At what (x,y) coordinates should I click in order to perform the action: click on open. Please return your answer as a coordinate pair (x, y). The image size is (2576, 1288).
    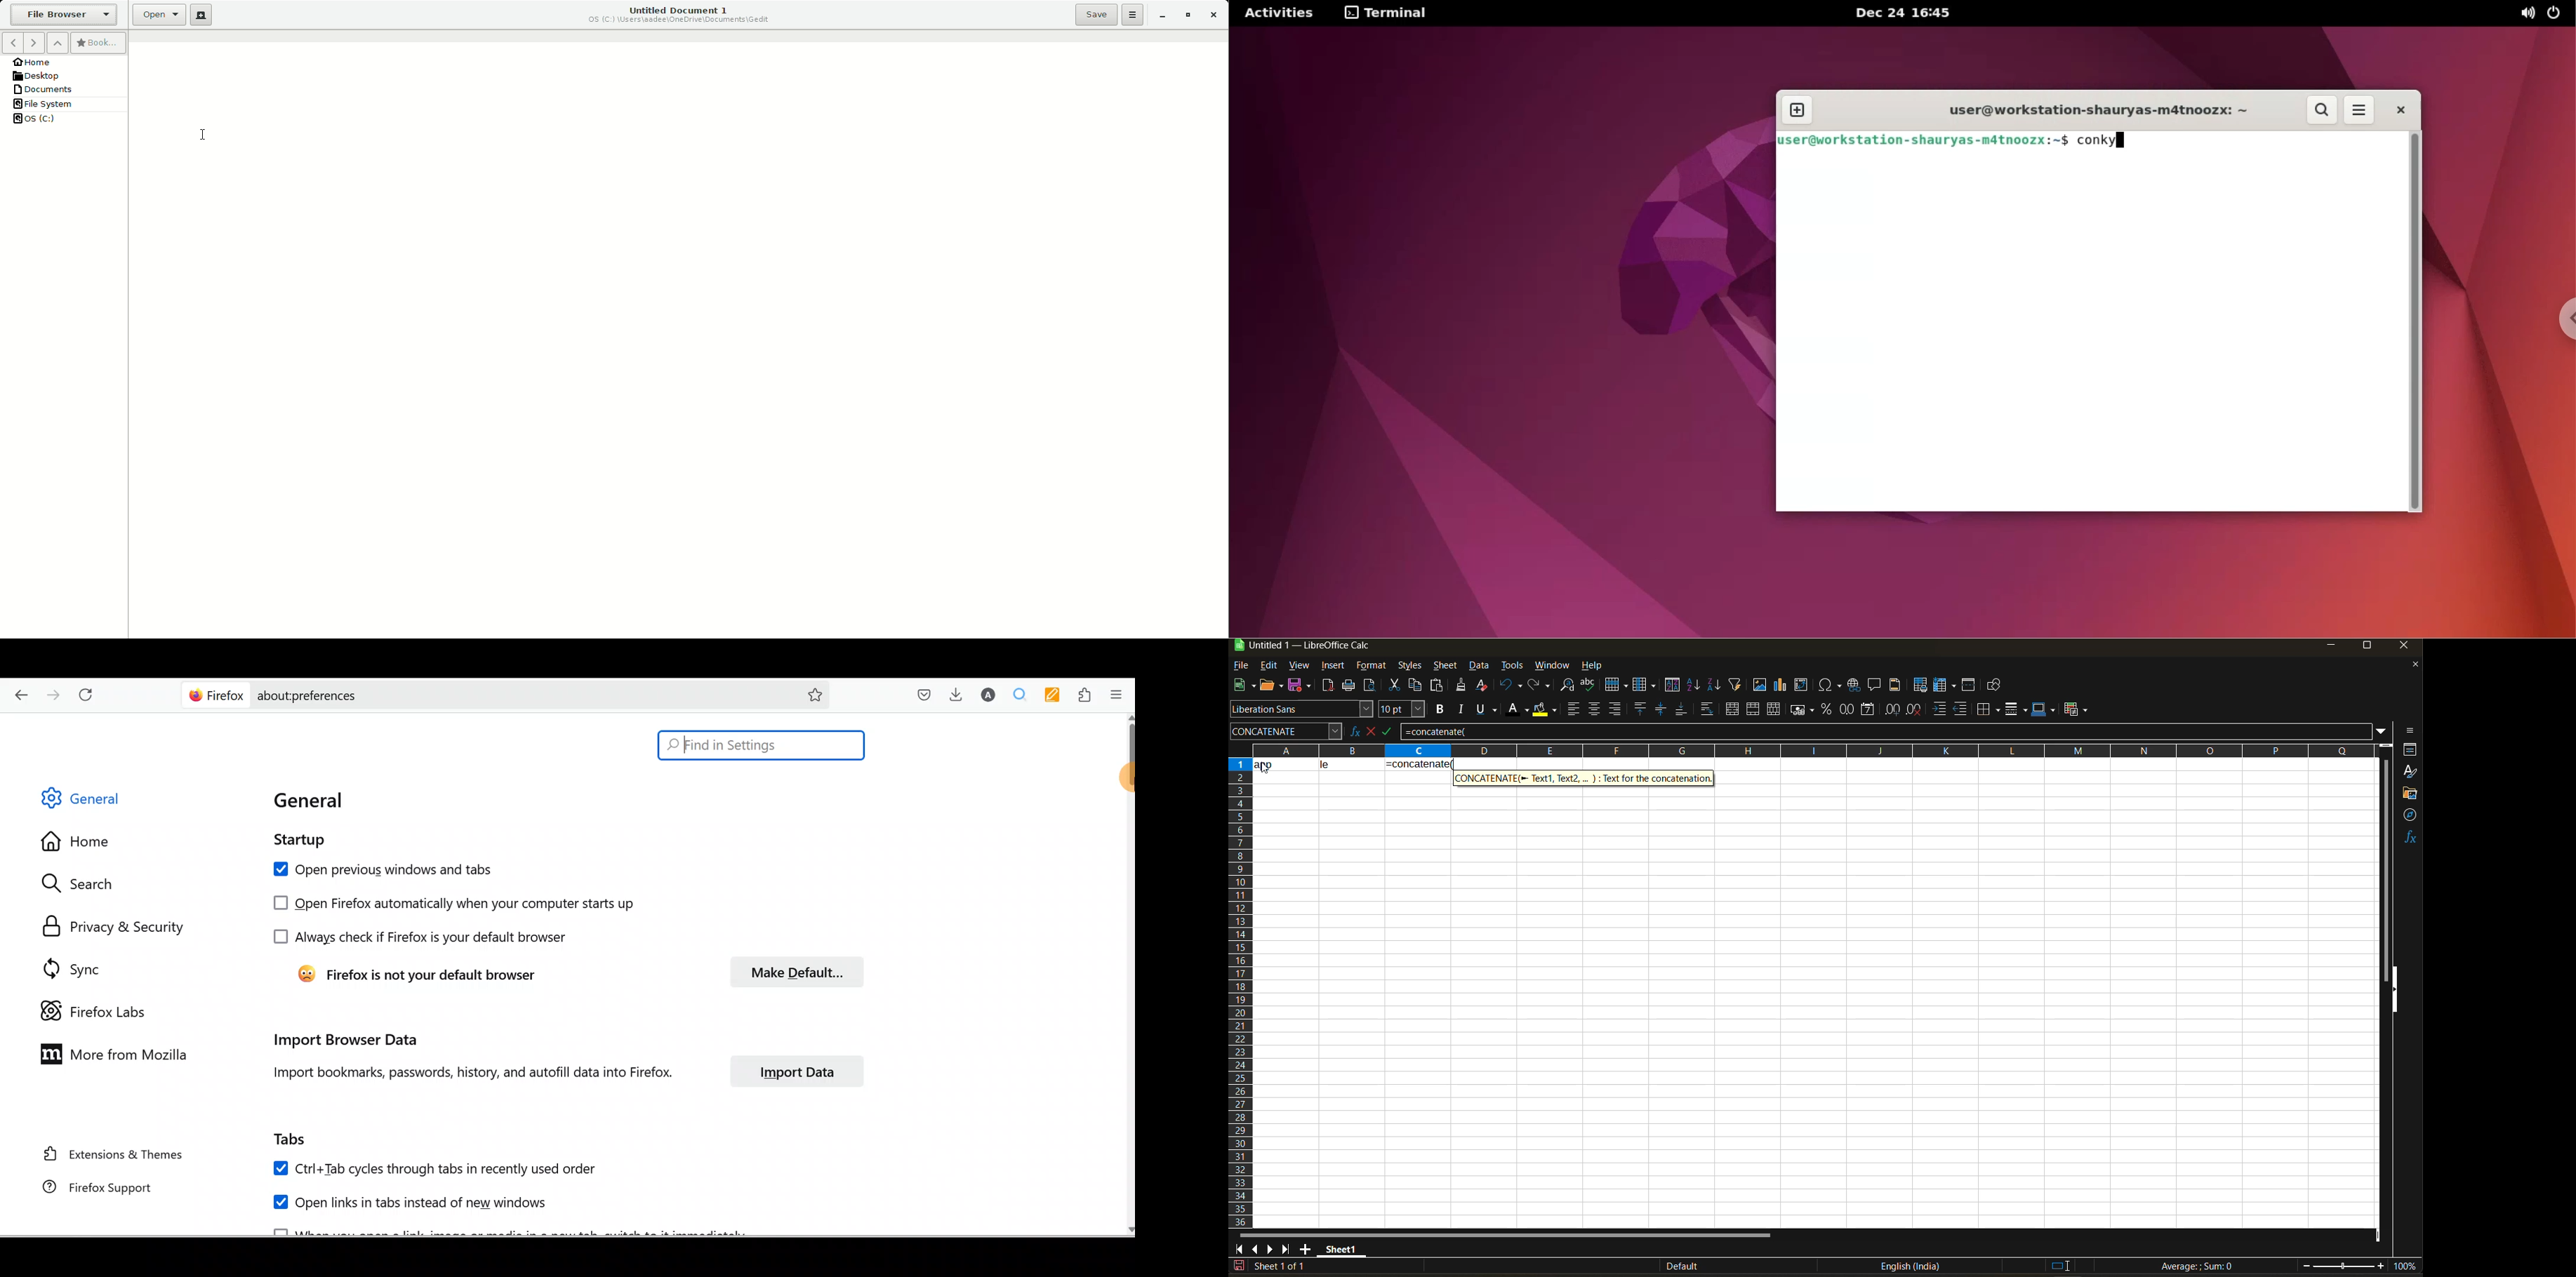
    Looking at the image, I should click on (1273, 686).